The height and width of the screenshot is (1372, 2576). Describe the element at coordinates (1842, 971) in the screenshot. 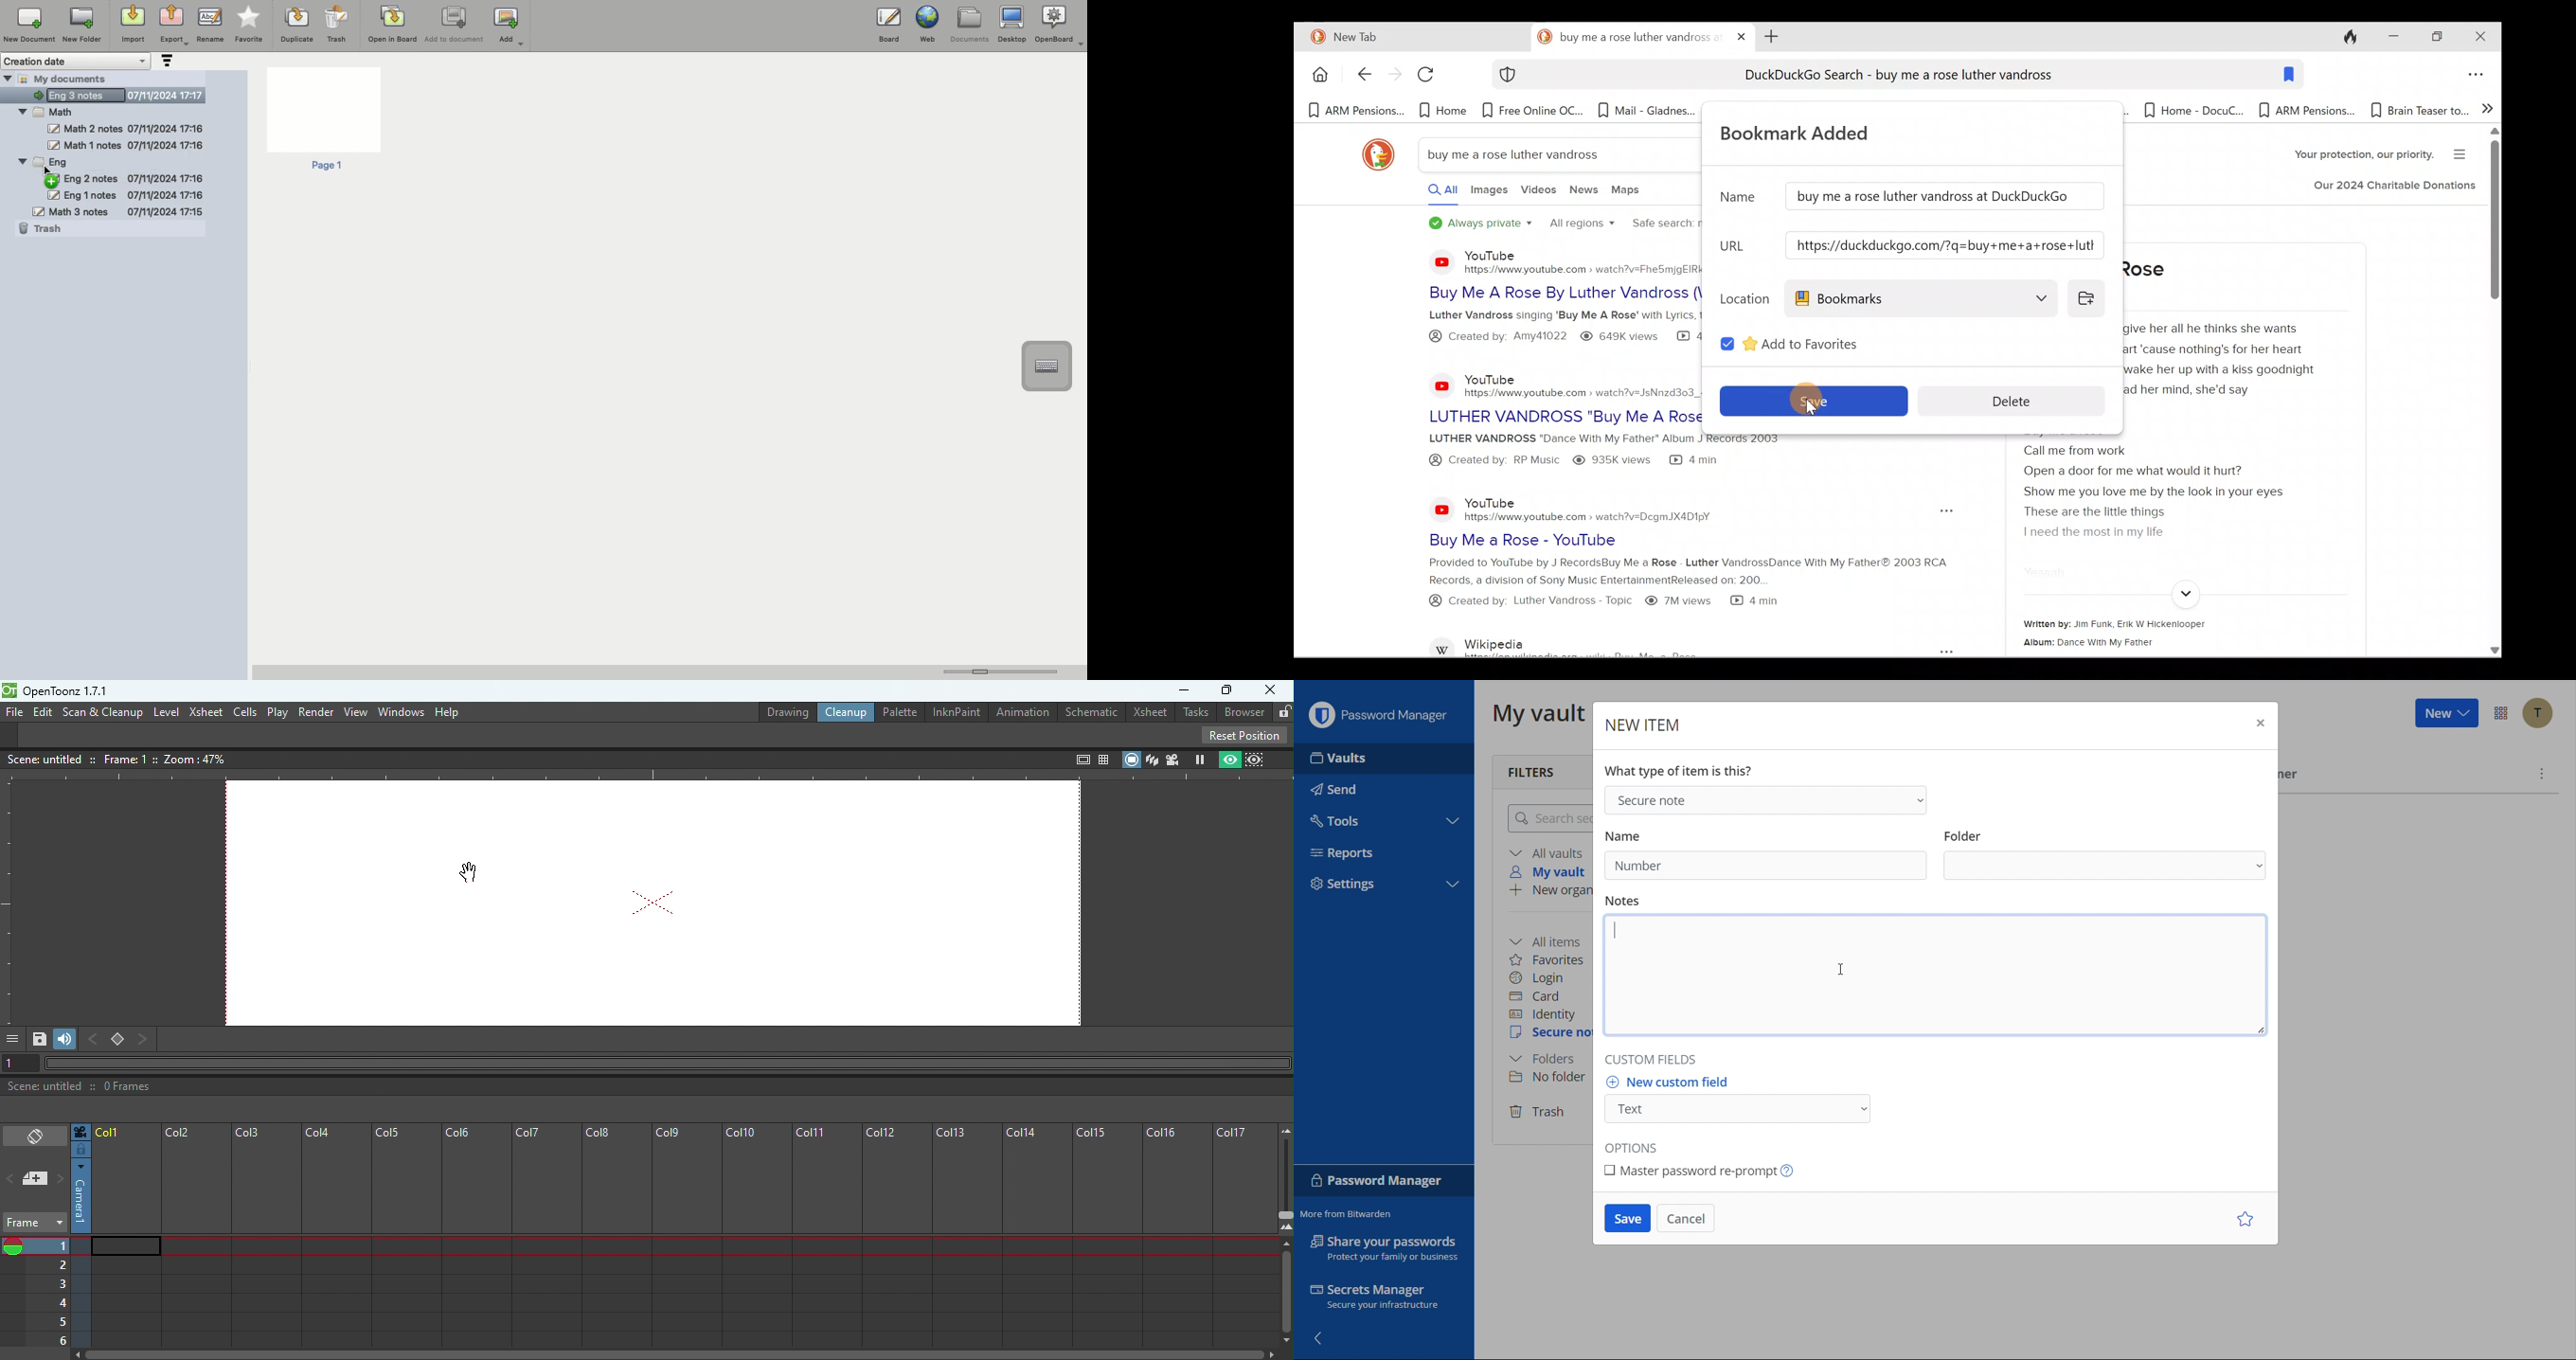

I see `Cursor` at that location.